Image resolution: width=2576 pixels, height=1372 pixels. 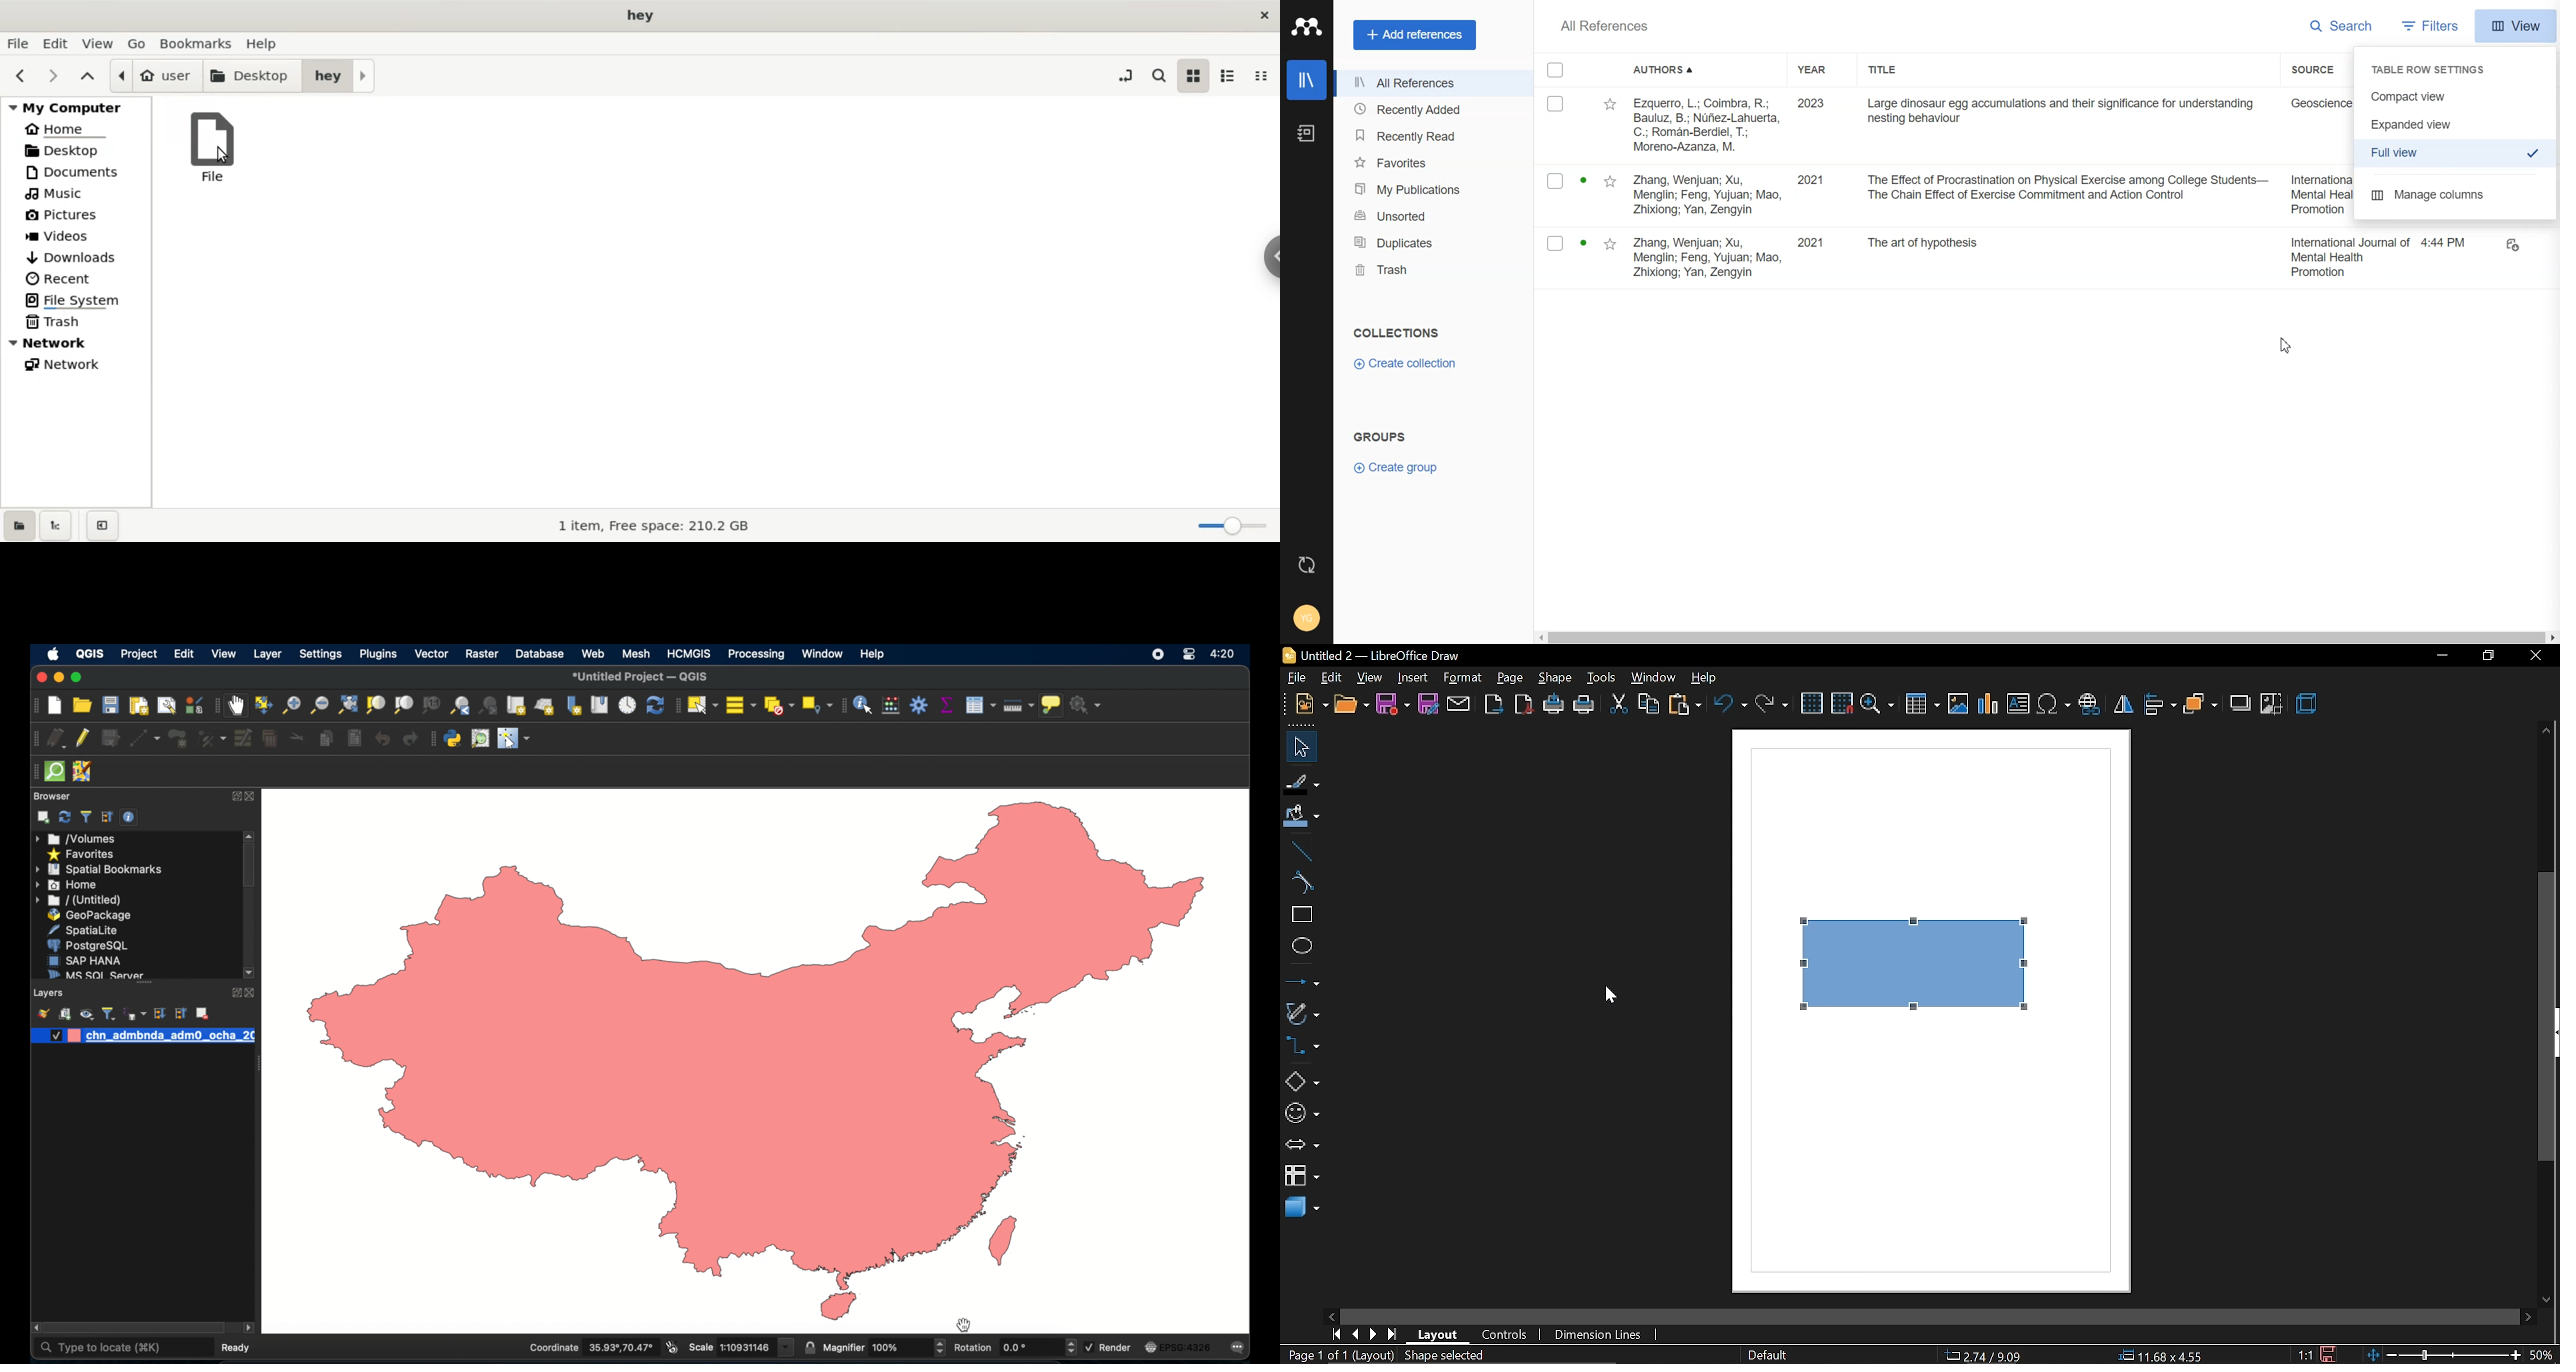 What do you see at coordinates (2045, 637) in the screenshot?
I see `Horizontal scroll bar` at bounding box center [2045, 637].